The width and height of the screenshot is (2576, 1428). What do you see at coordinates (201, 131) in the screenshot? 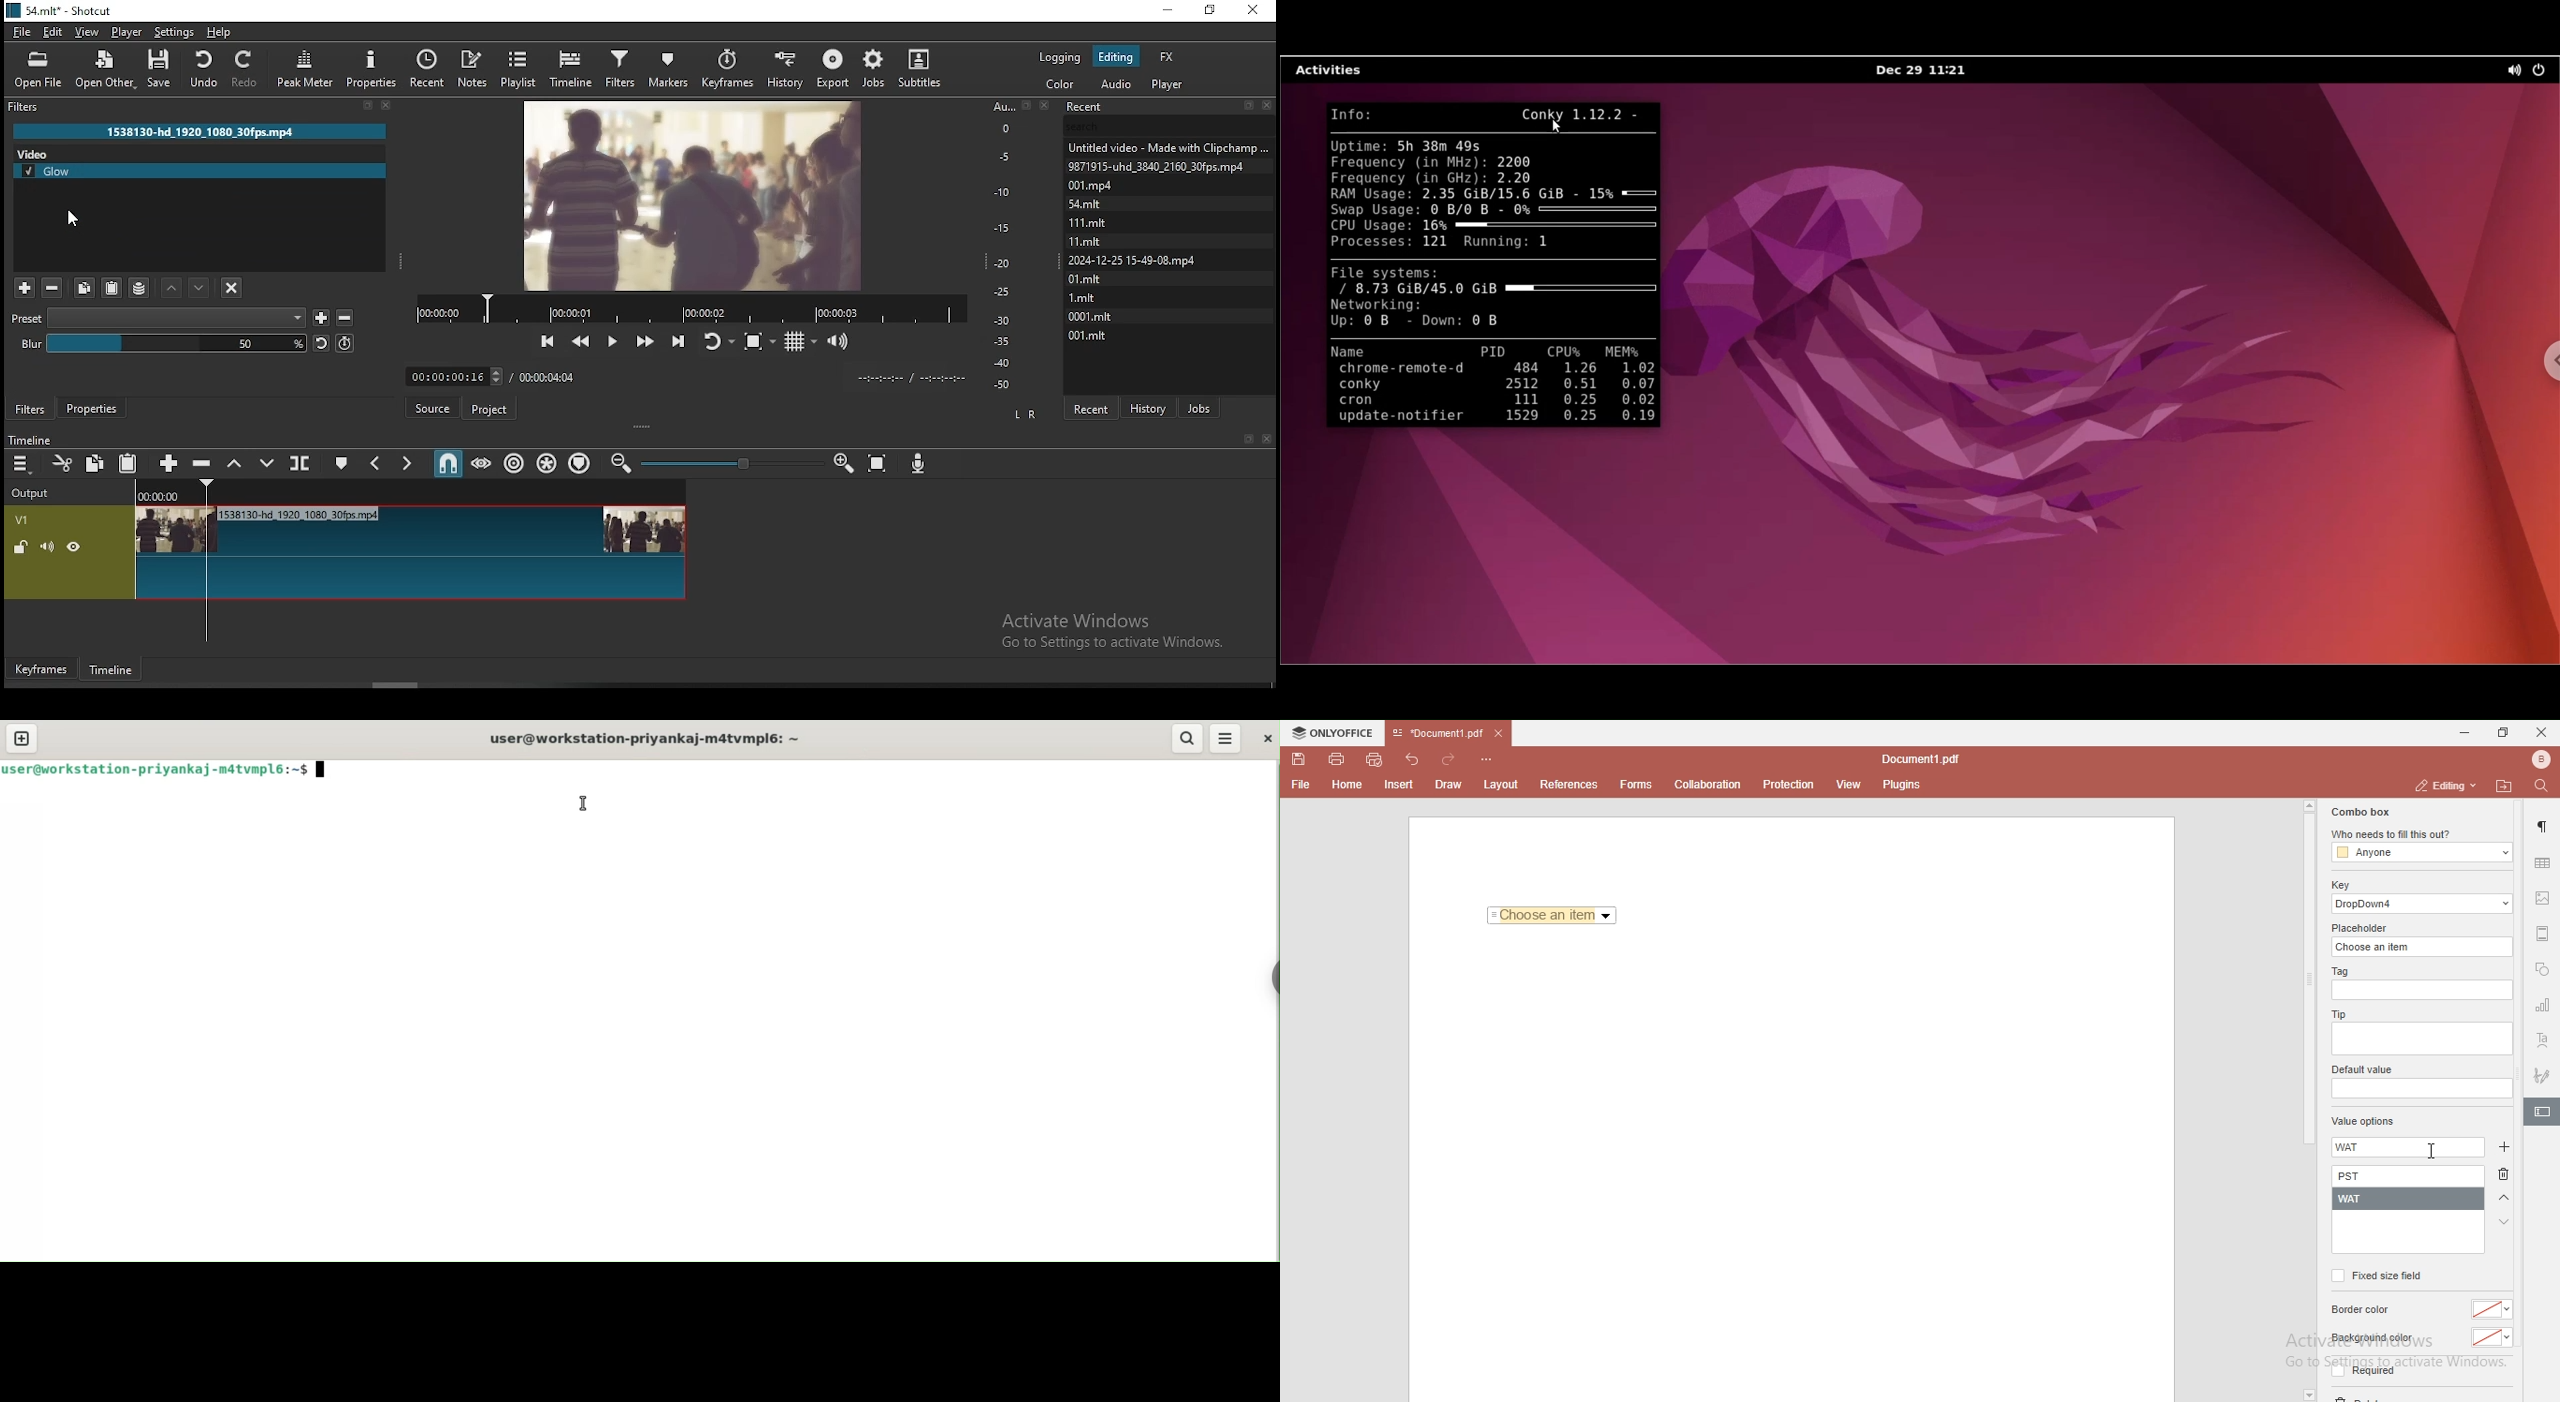
I see `1538130-hd_1920_1080_30fps.mp4` at bounding box center [201, 131].